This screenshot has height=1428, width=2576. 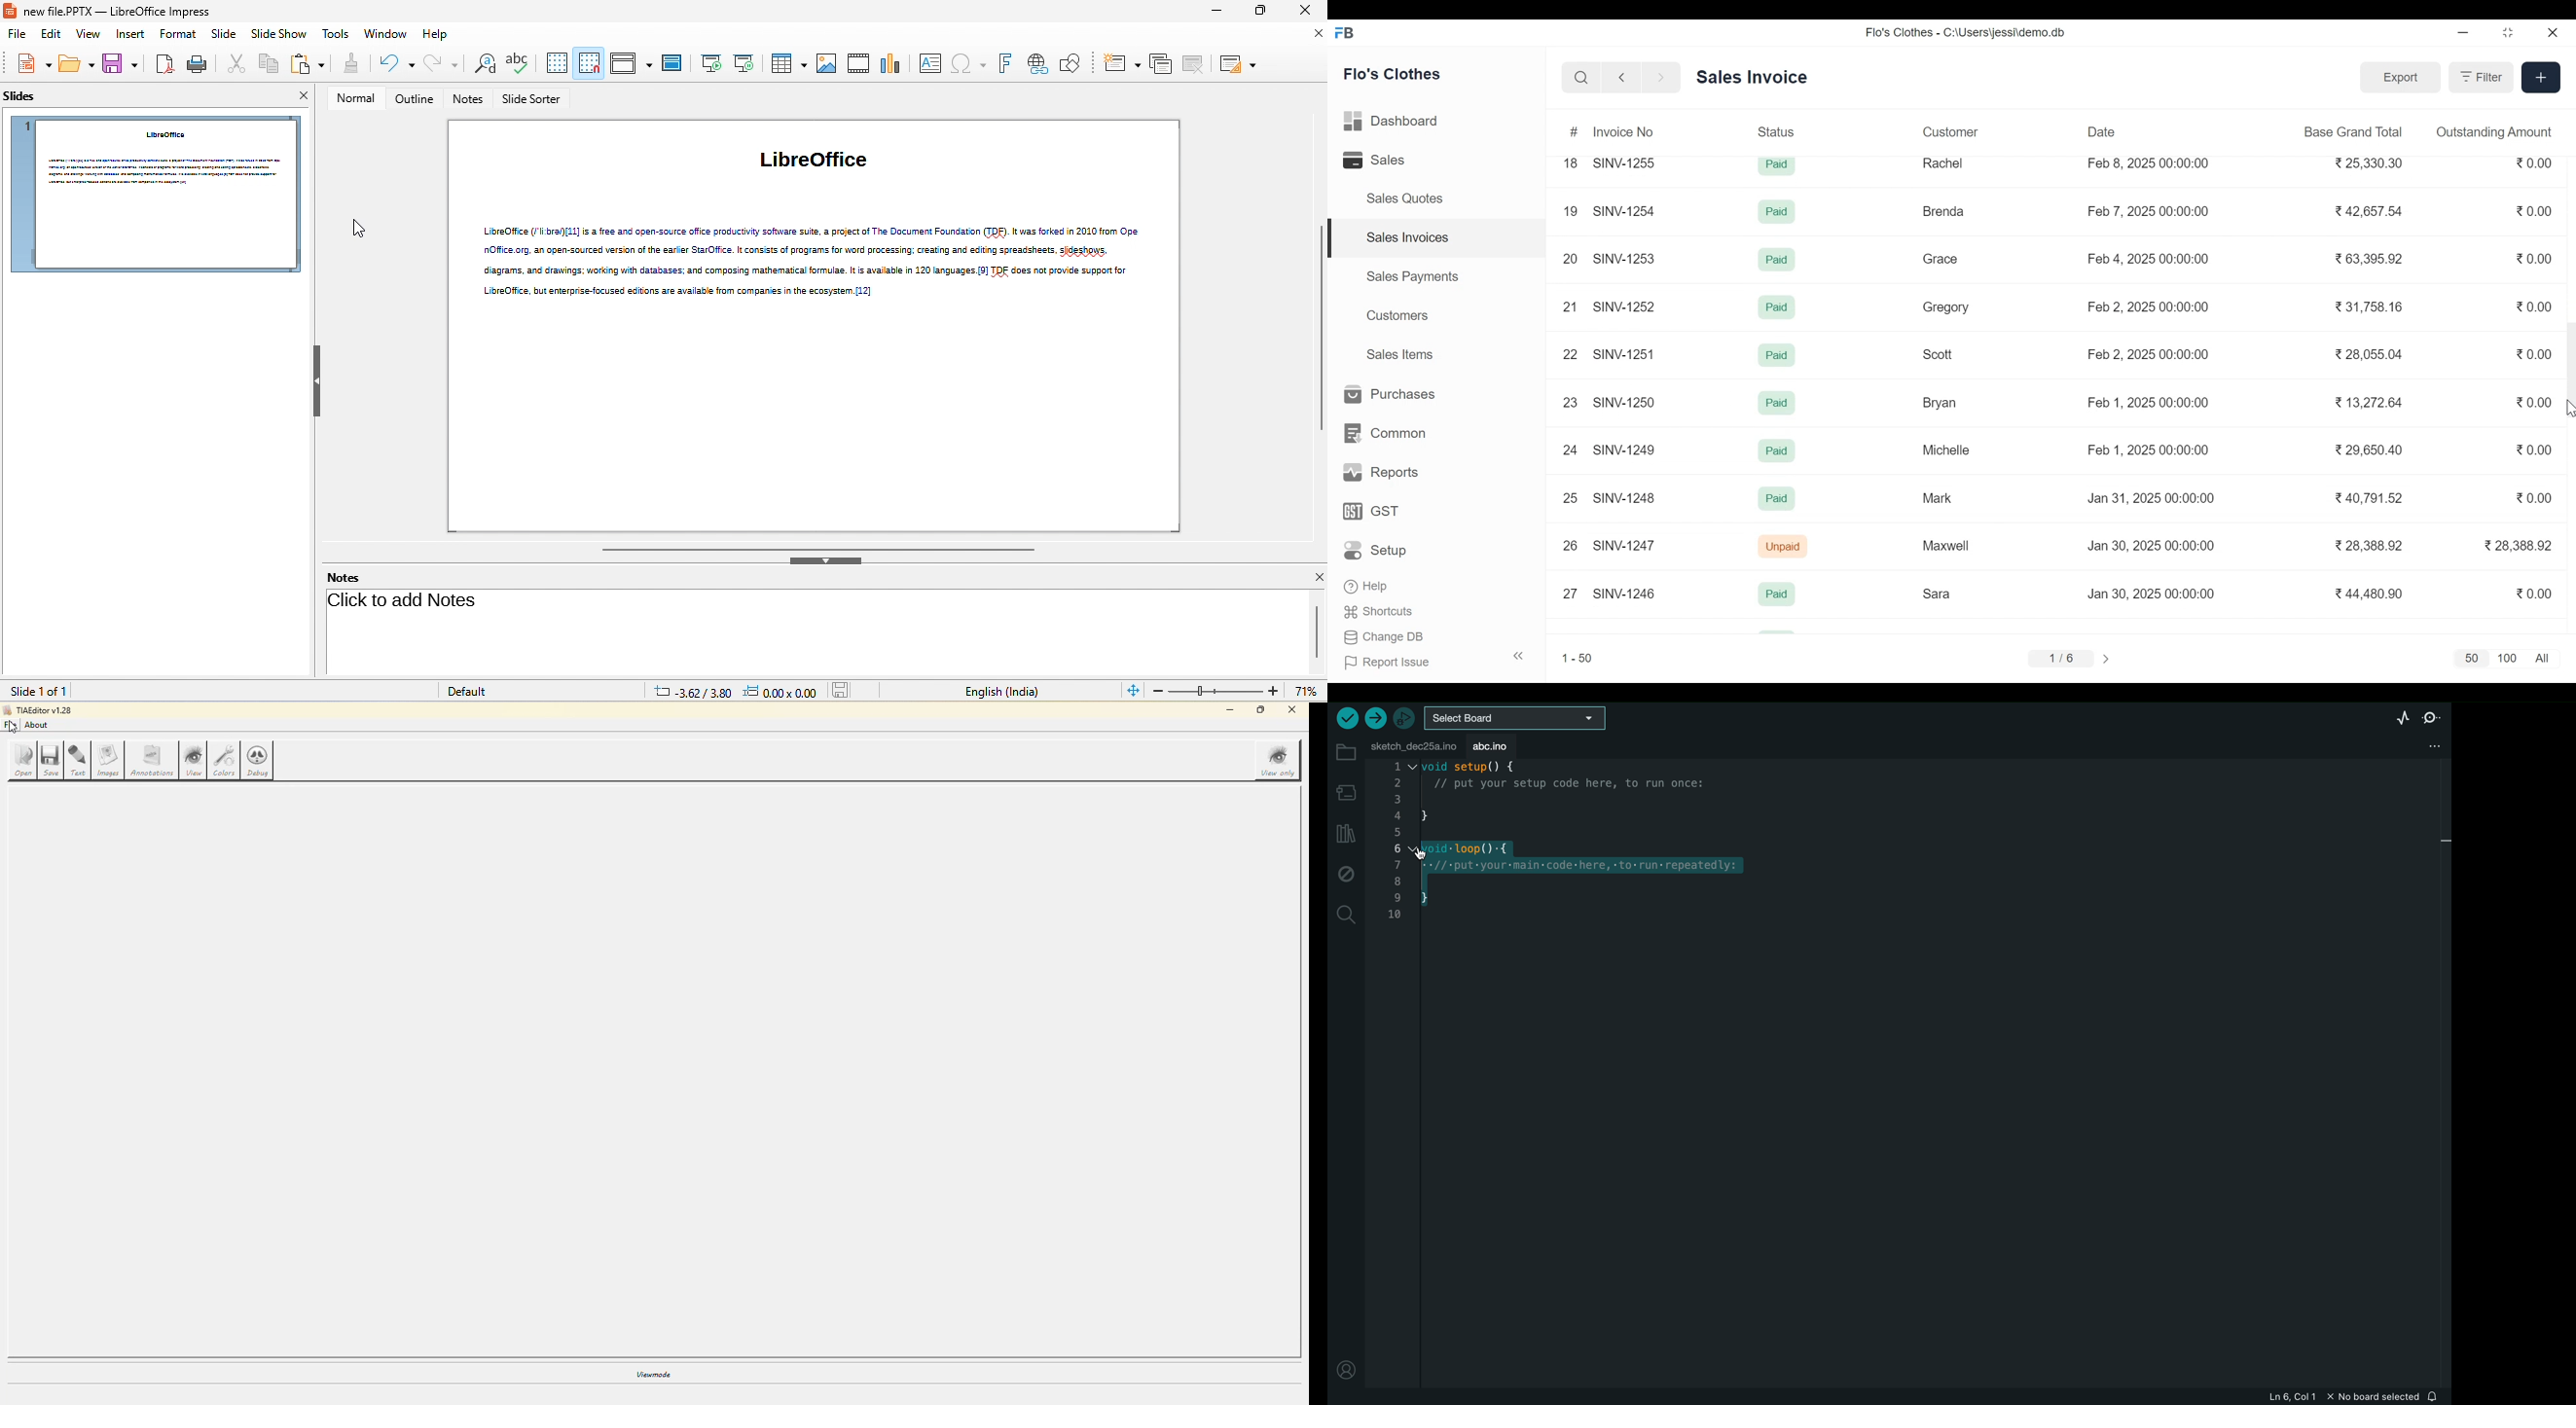 I want to click on 29,650.40, so click(x=2368, y=449).